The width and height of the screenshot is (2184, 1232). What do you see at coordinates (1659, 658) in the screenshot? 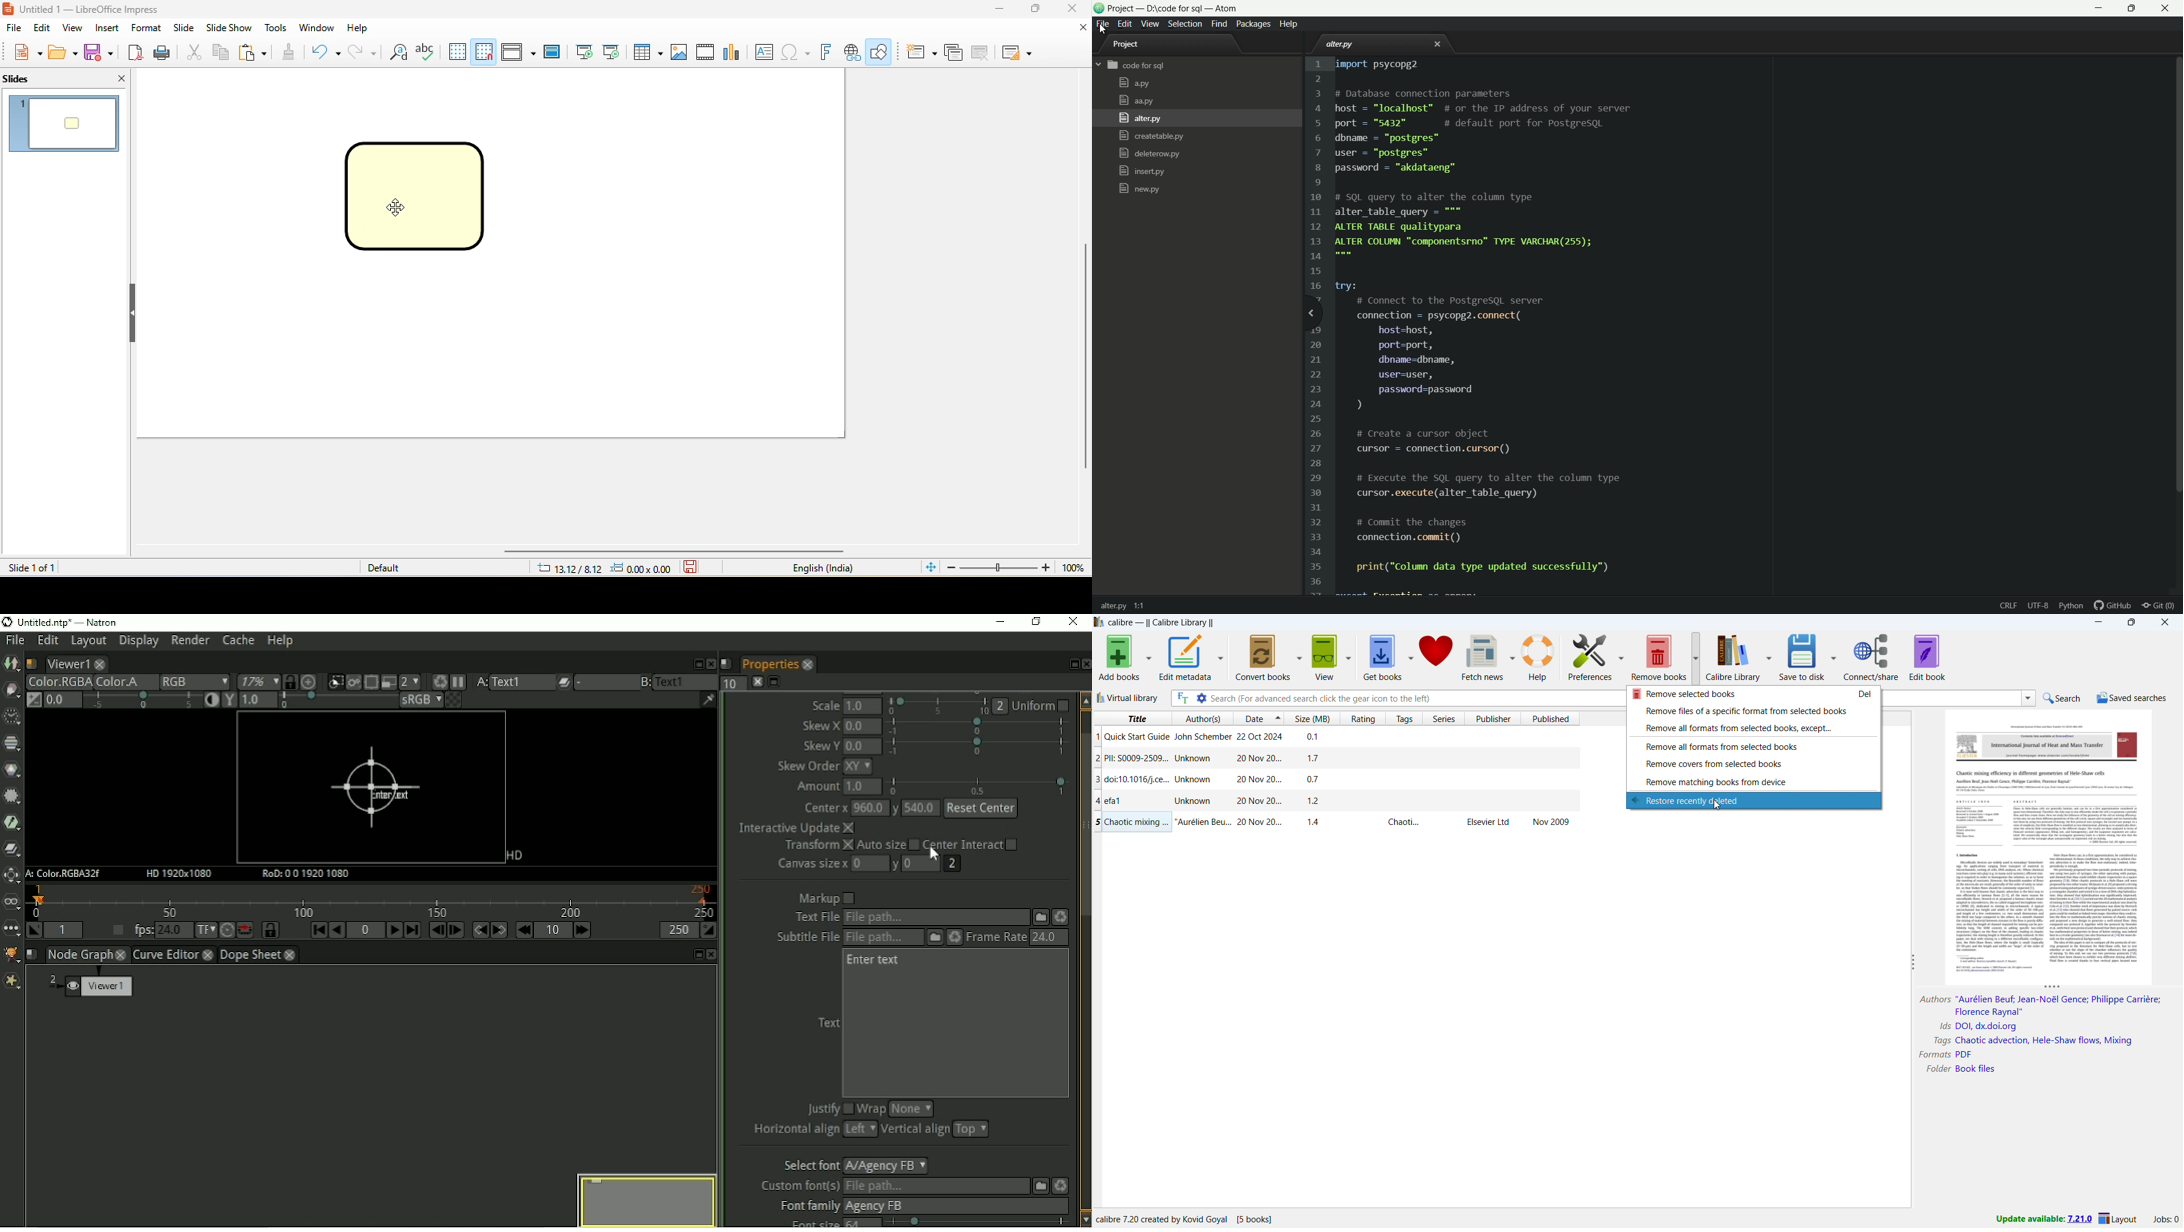
I see `remove books` at bounding box center [1659, 658].